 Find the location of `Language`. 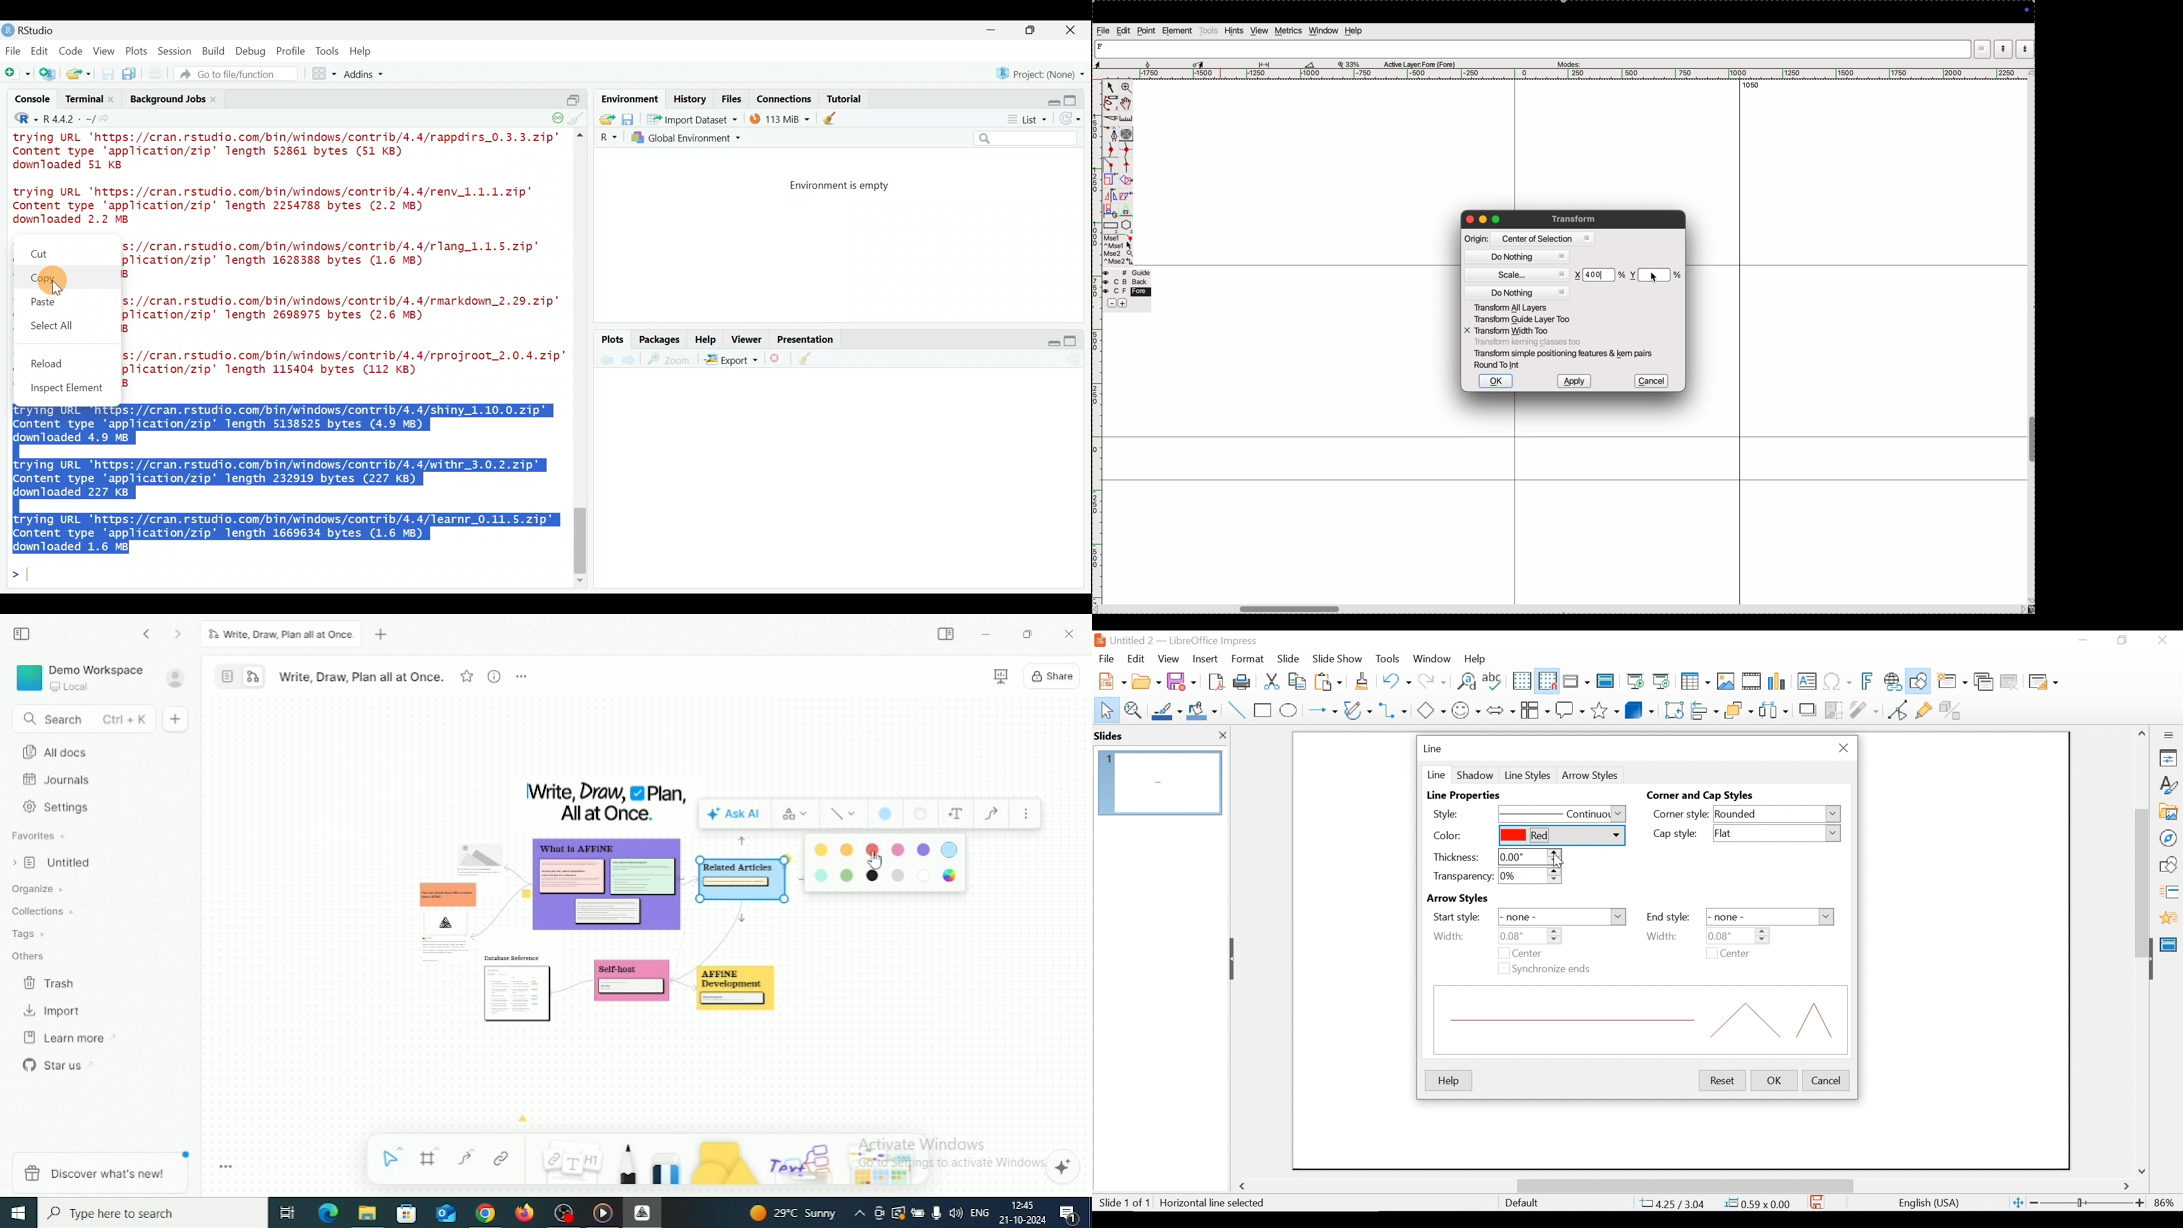

Language is located at coordinates (979, 1214).